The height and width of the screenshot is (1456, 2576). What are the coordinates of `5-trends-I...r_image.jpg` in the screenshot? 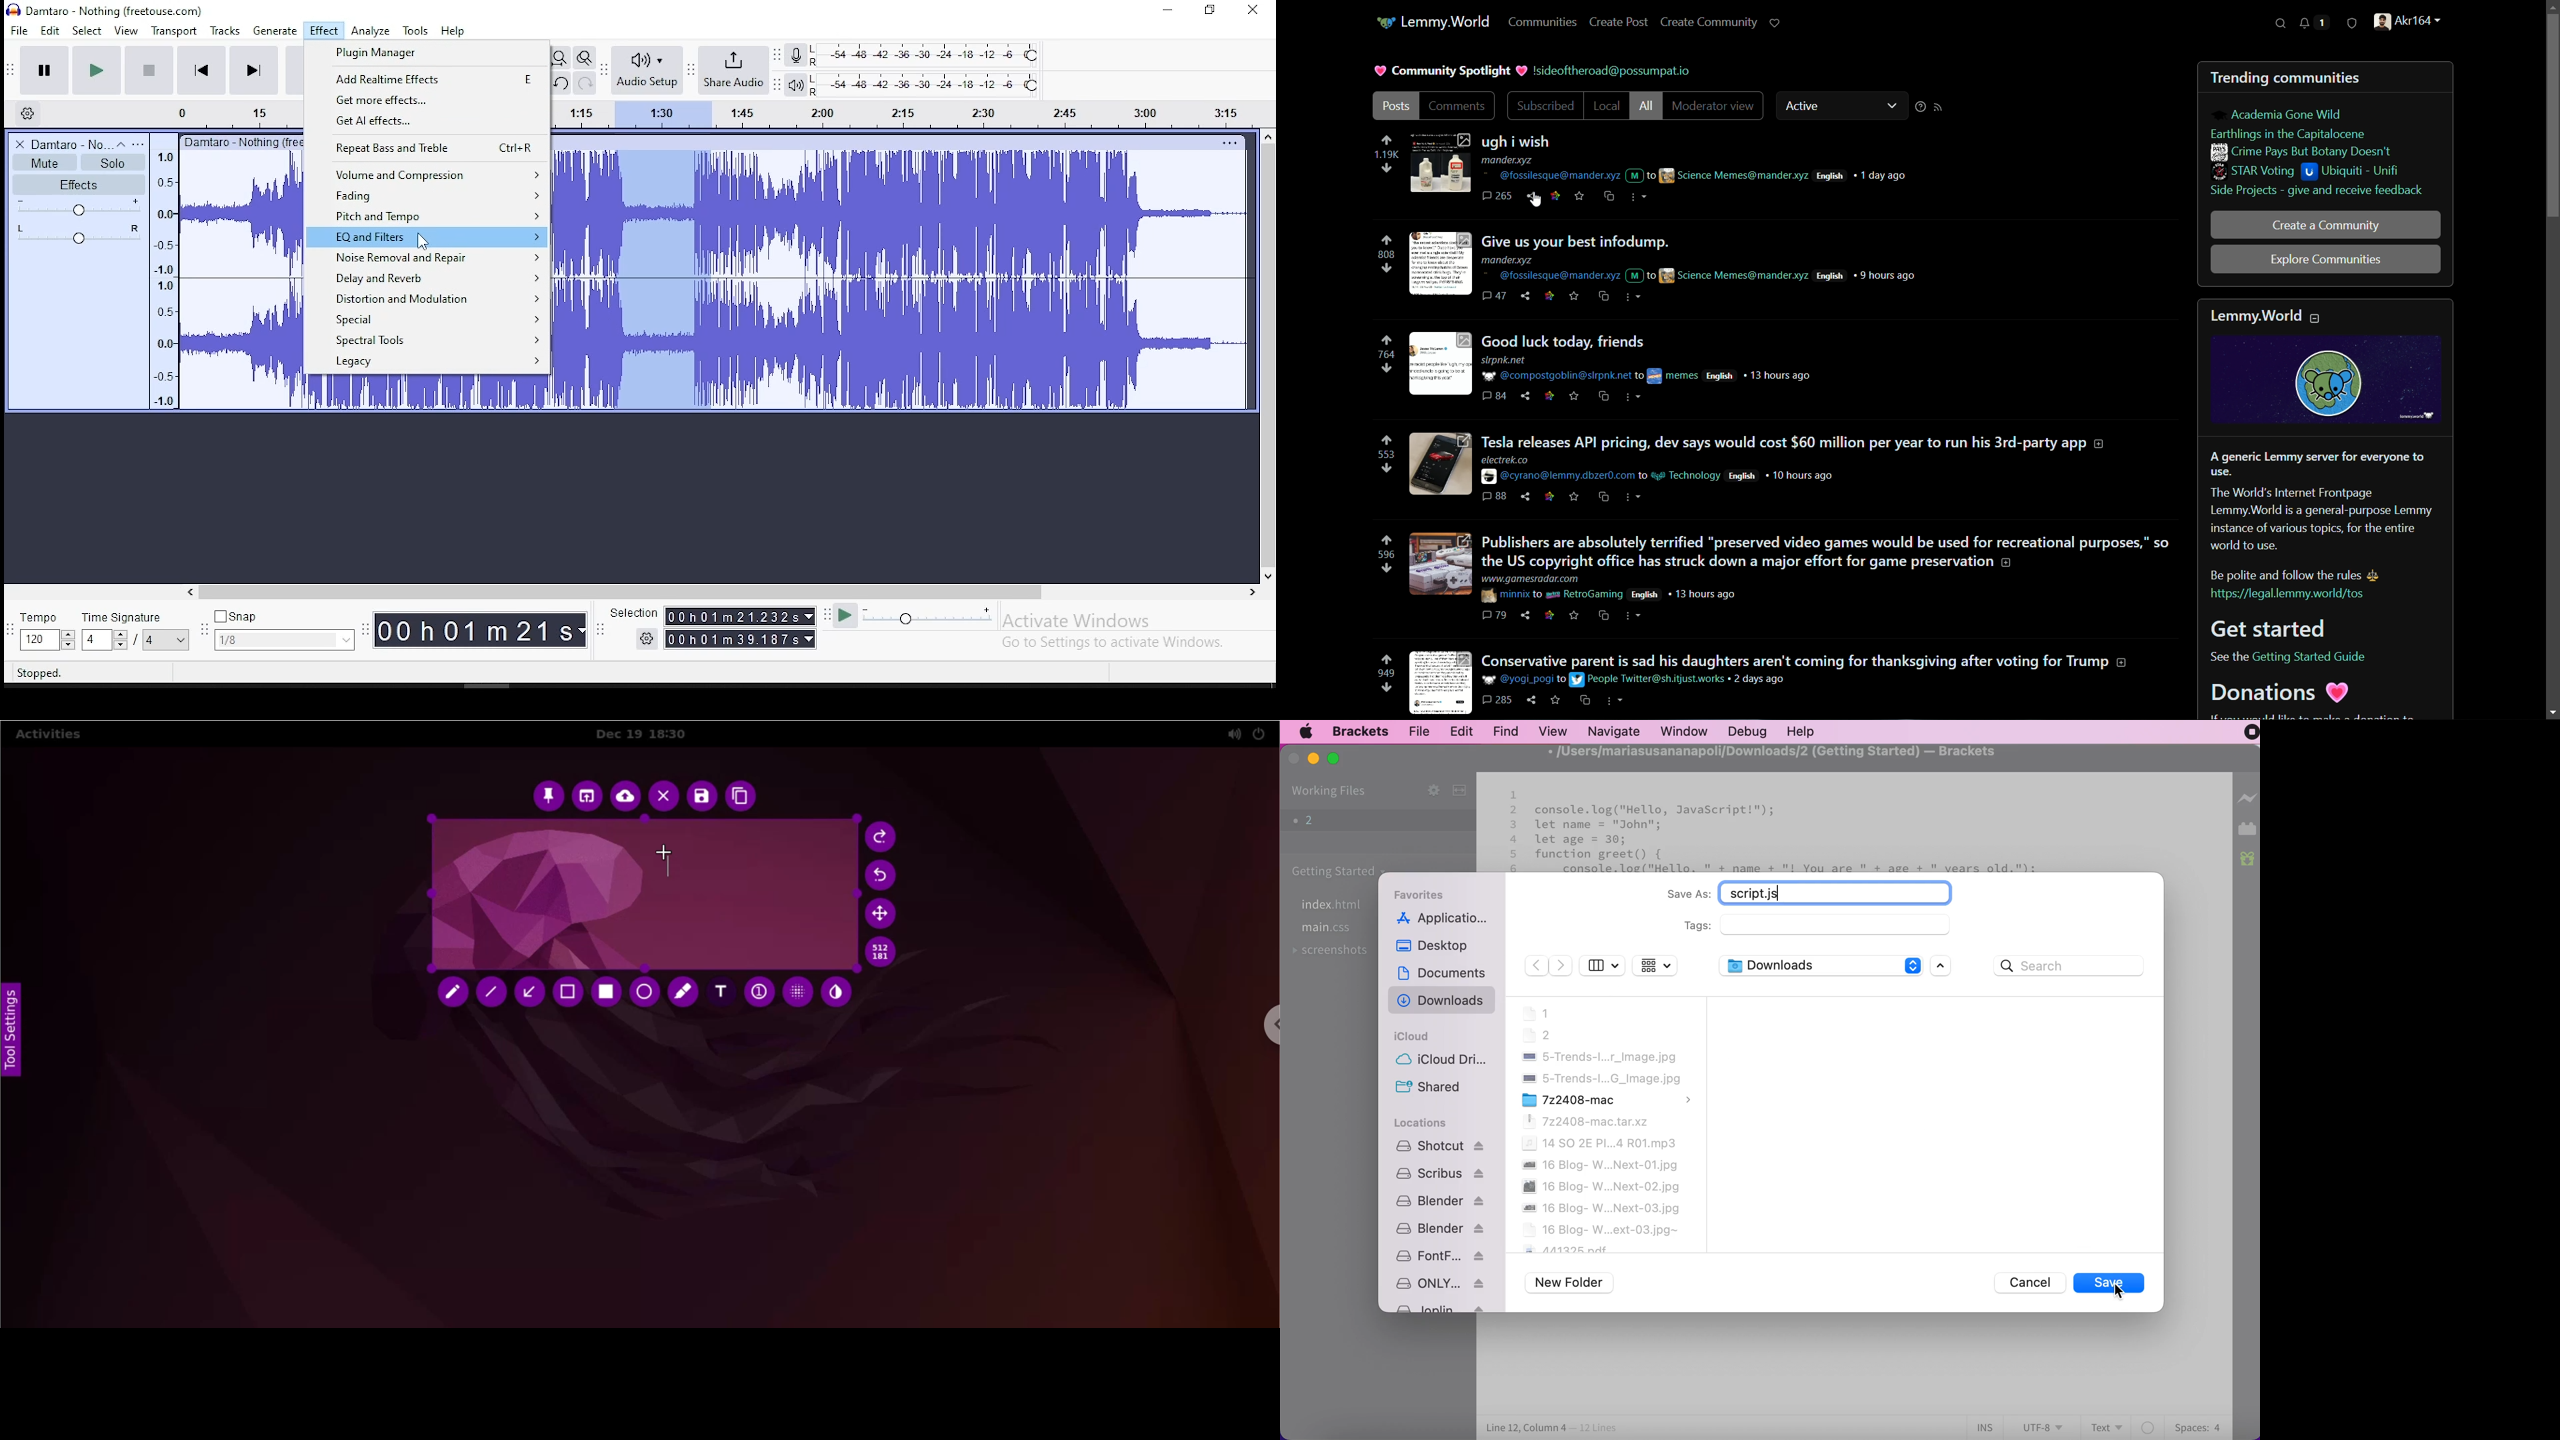 It's located at (1598, 1057).